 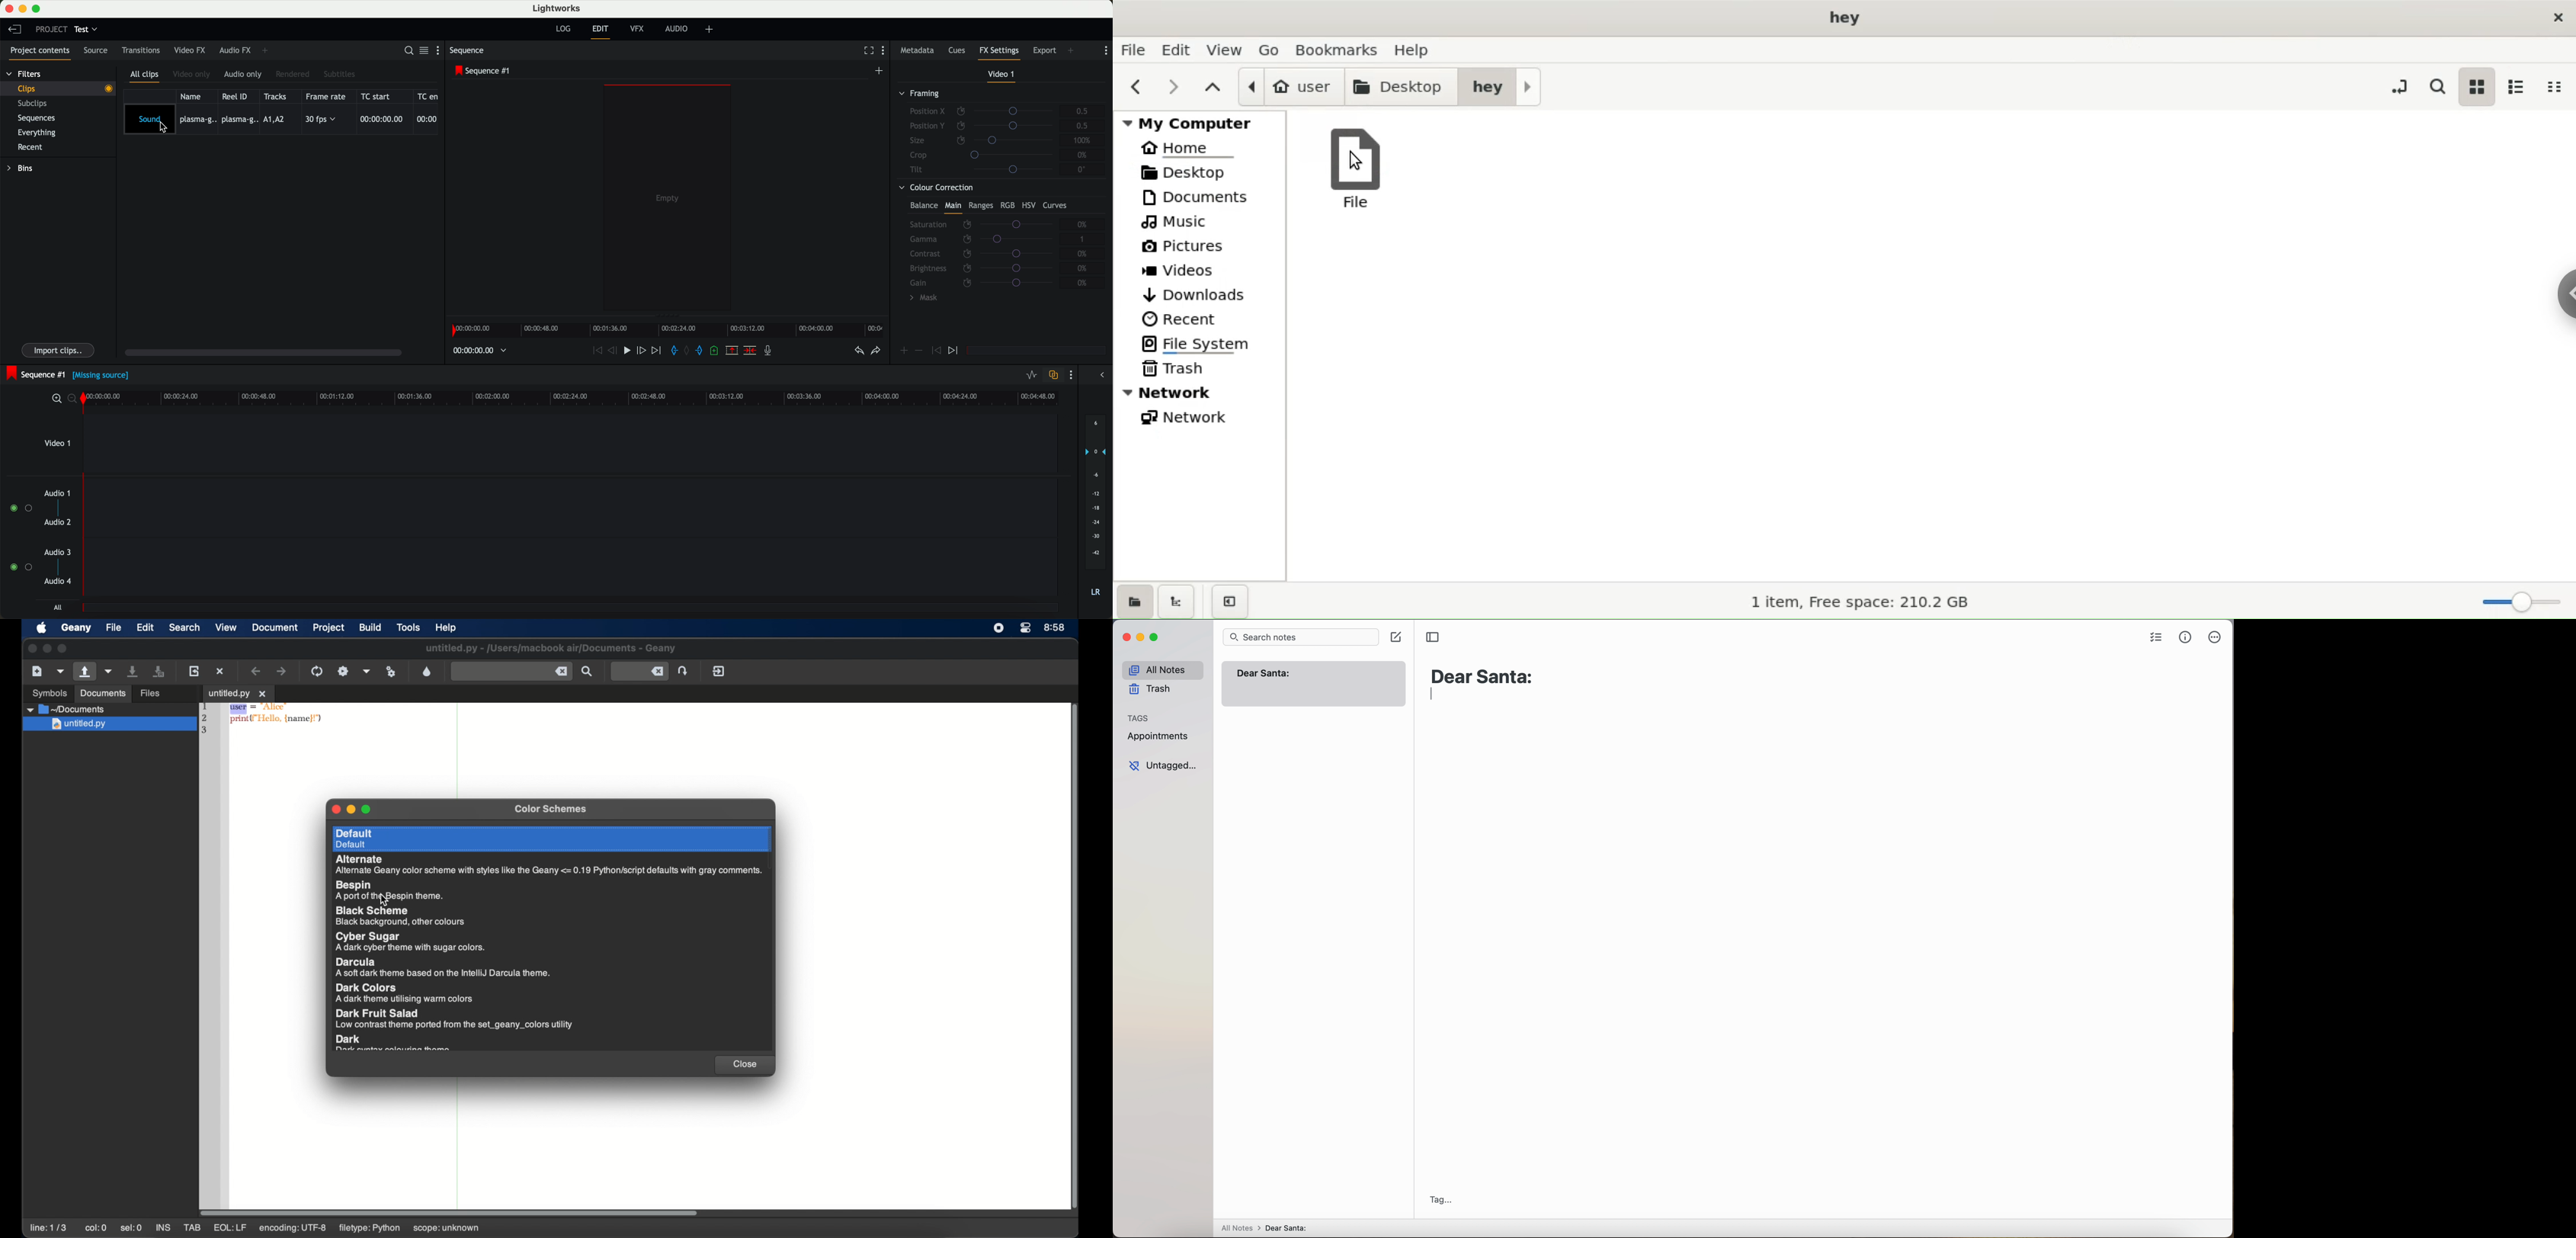 I want to click on show settings menu, so click(x=887, y=52).